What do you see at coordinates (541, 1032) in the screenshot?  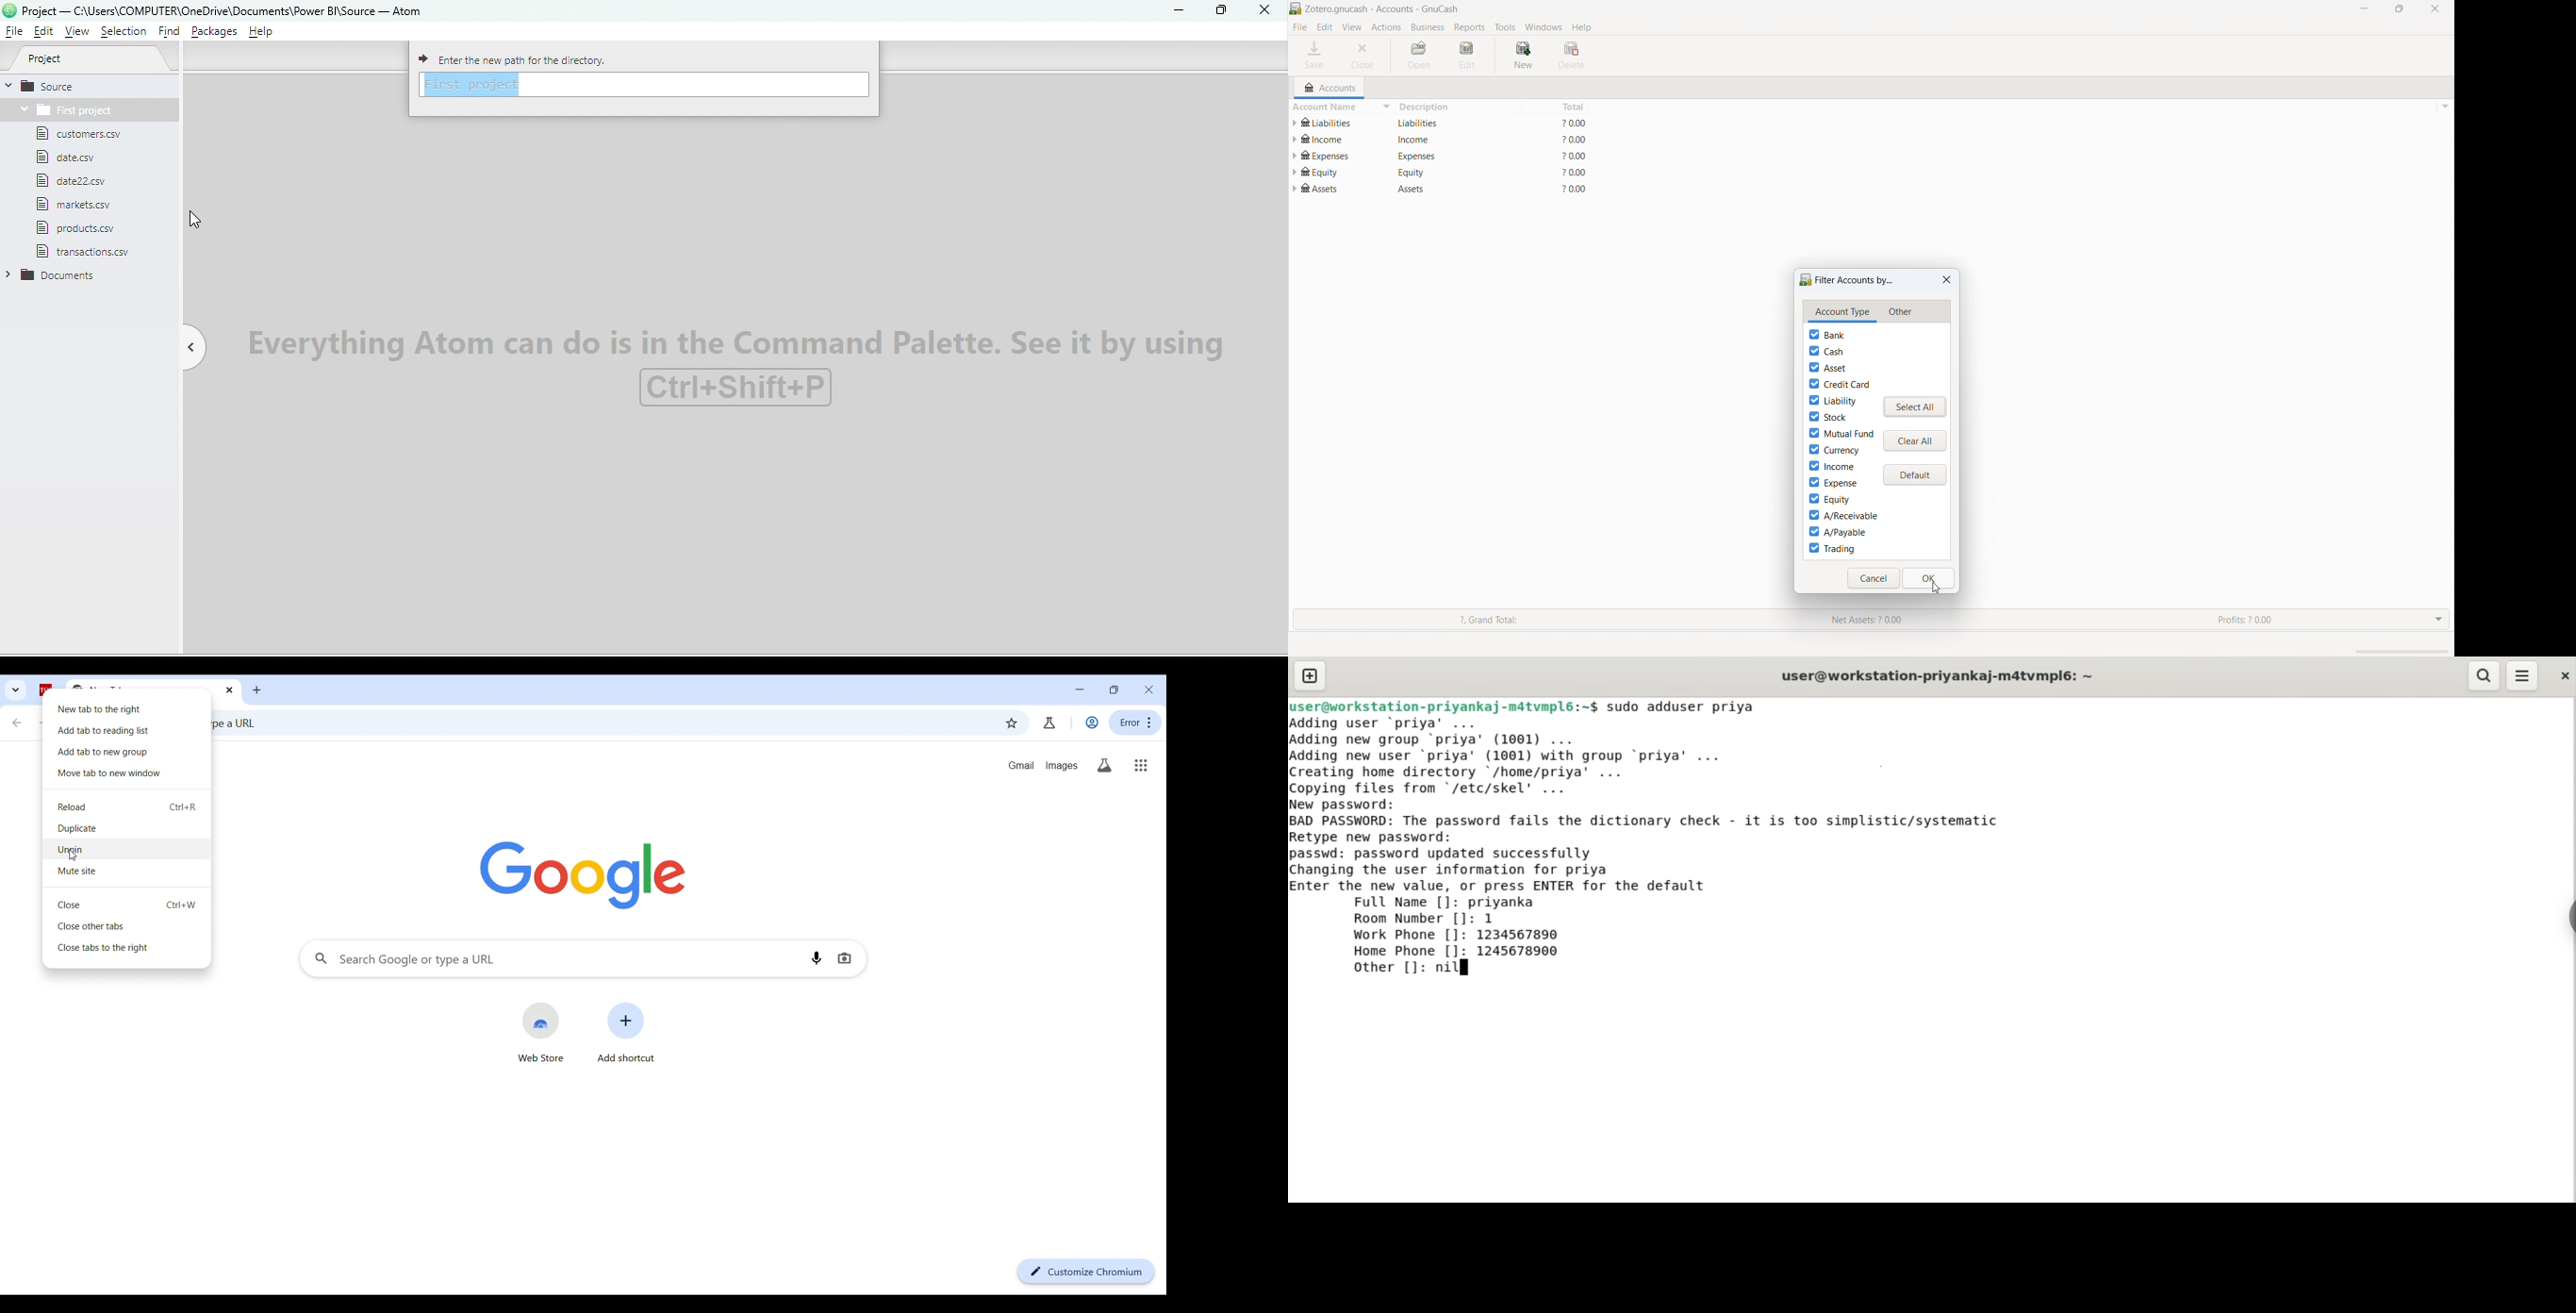 I see `Open Google webstore` at bounding box center [541, 1032].